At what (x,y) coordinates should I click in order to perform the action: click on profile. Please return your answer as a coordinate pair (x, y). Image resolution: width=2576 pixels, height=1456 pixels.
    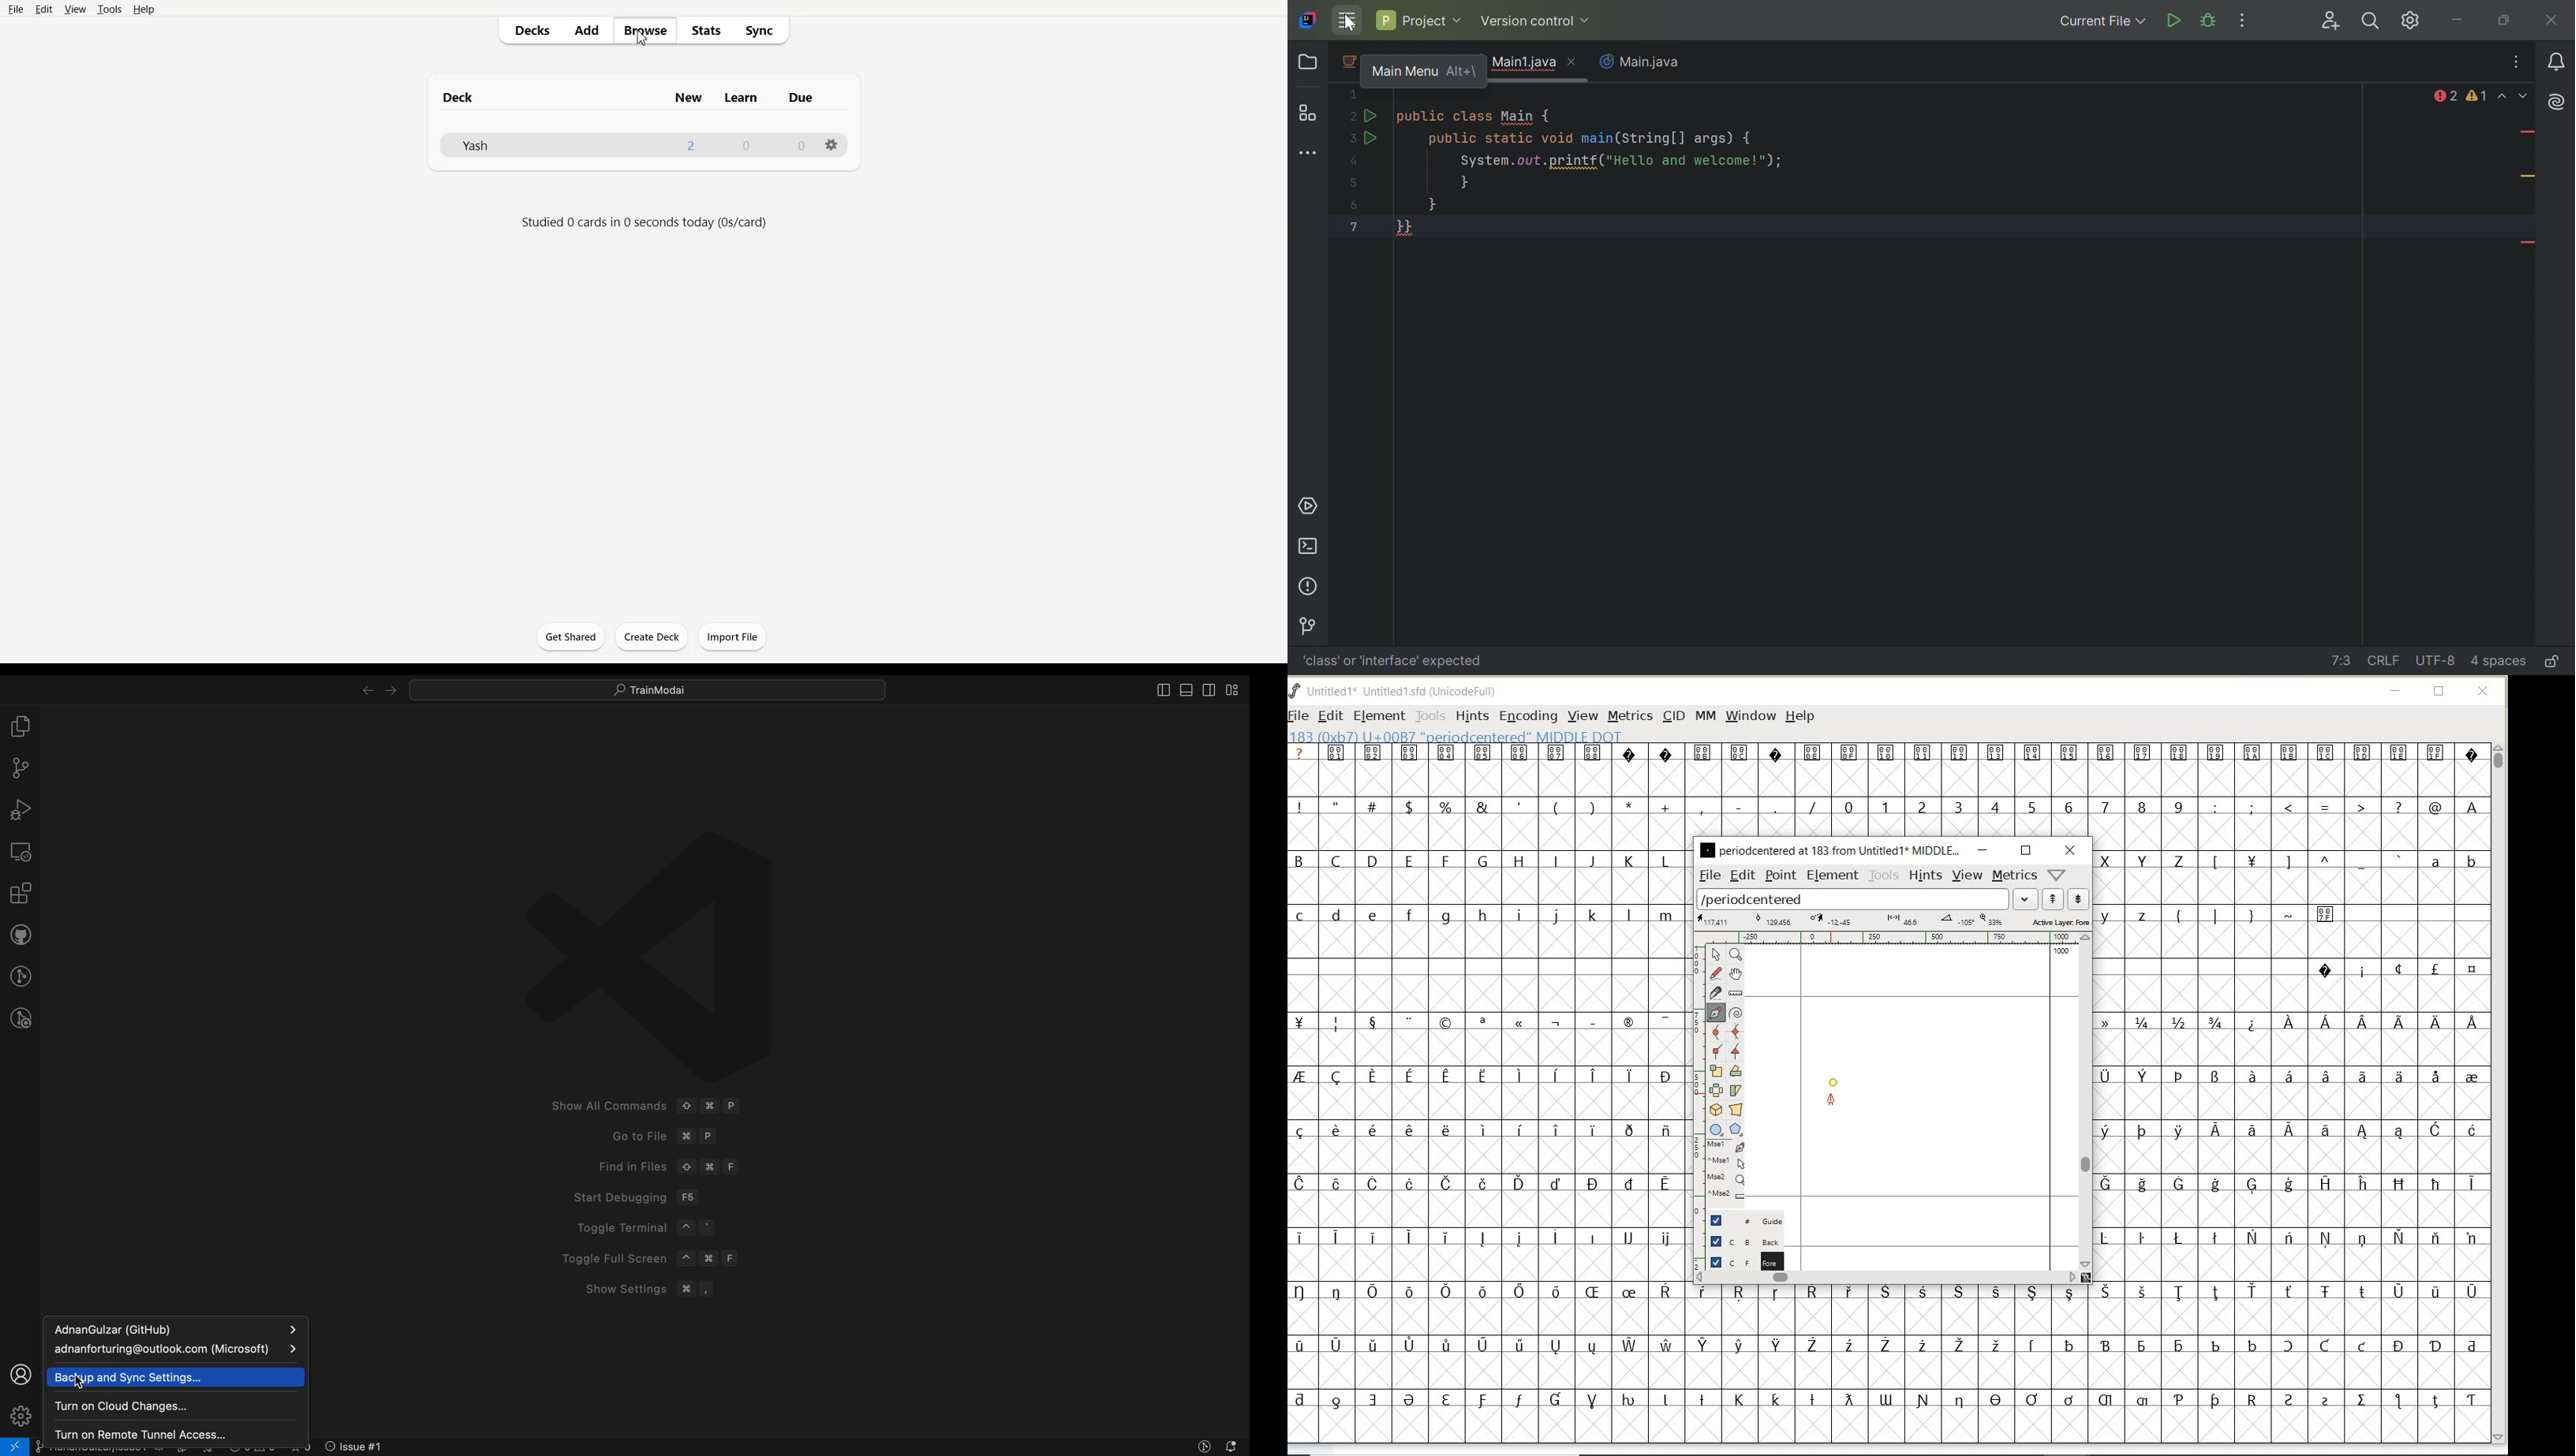
    Looking at the image, I should click on (22, 1374).